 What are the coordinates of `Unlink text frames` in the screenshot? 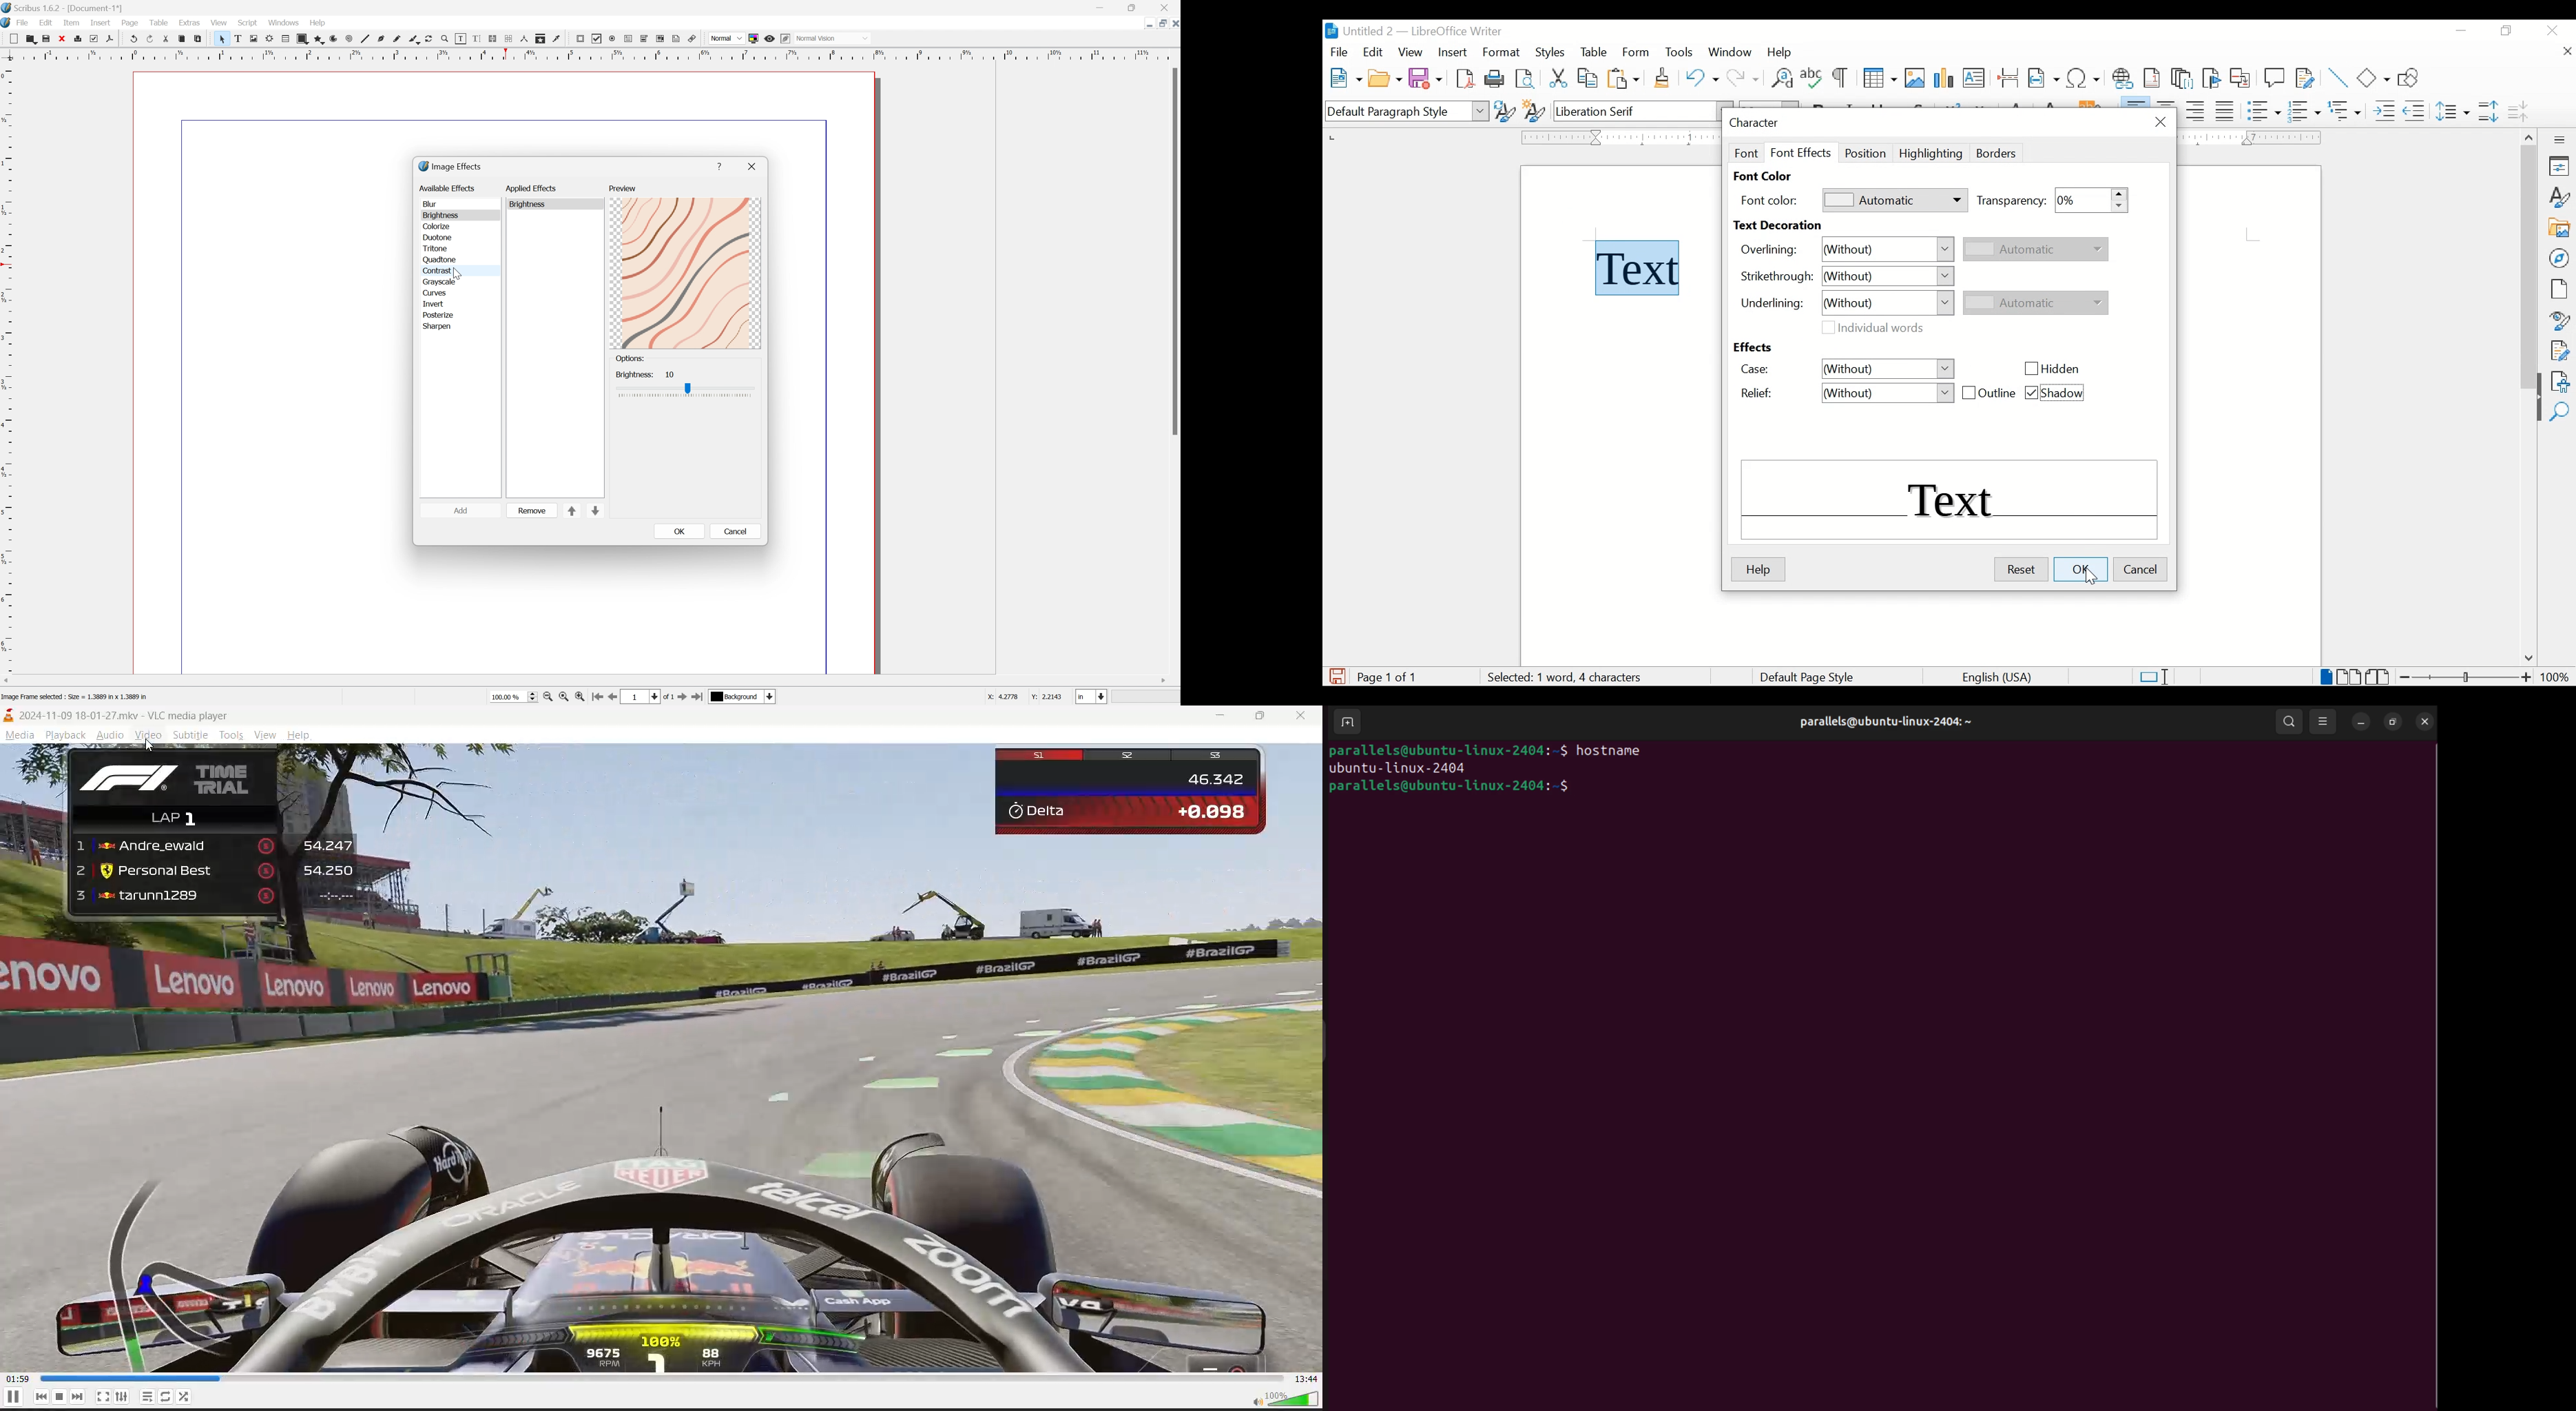 It's located at (510, 38).